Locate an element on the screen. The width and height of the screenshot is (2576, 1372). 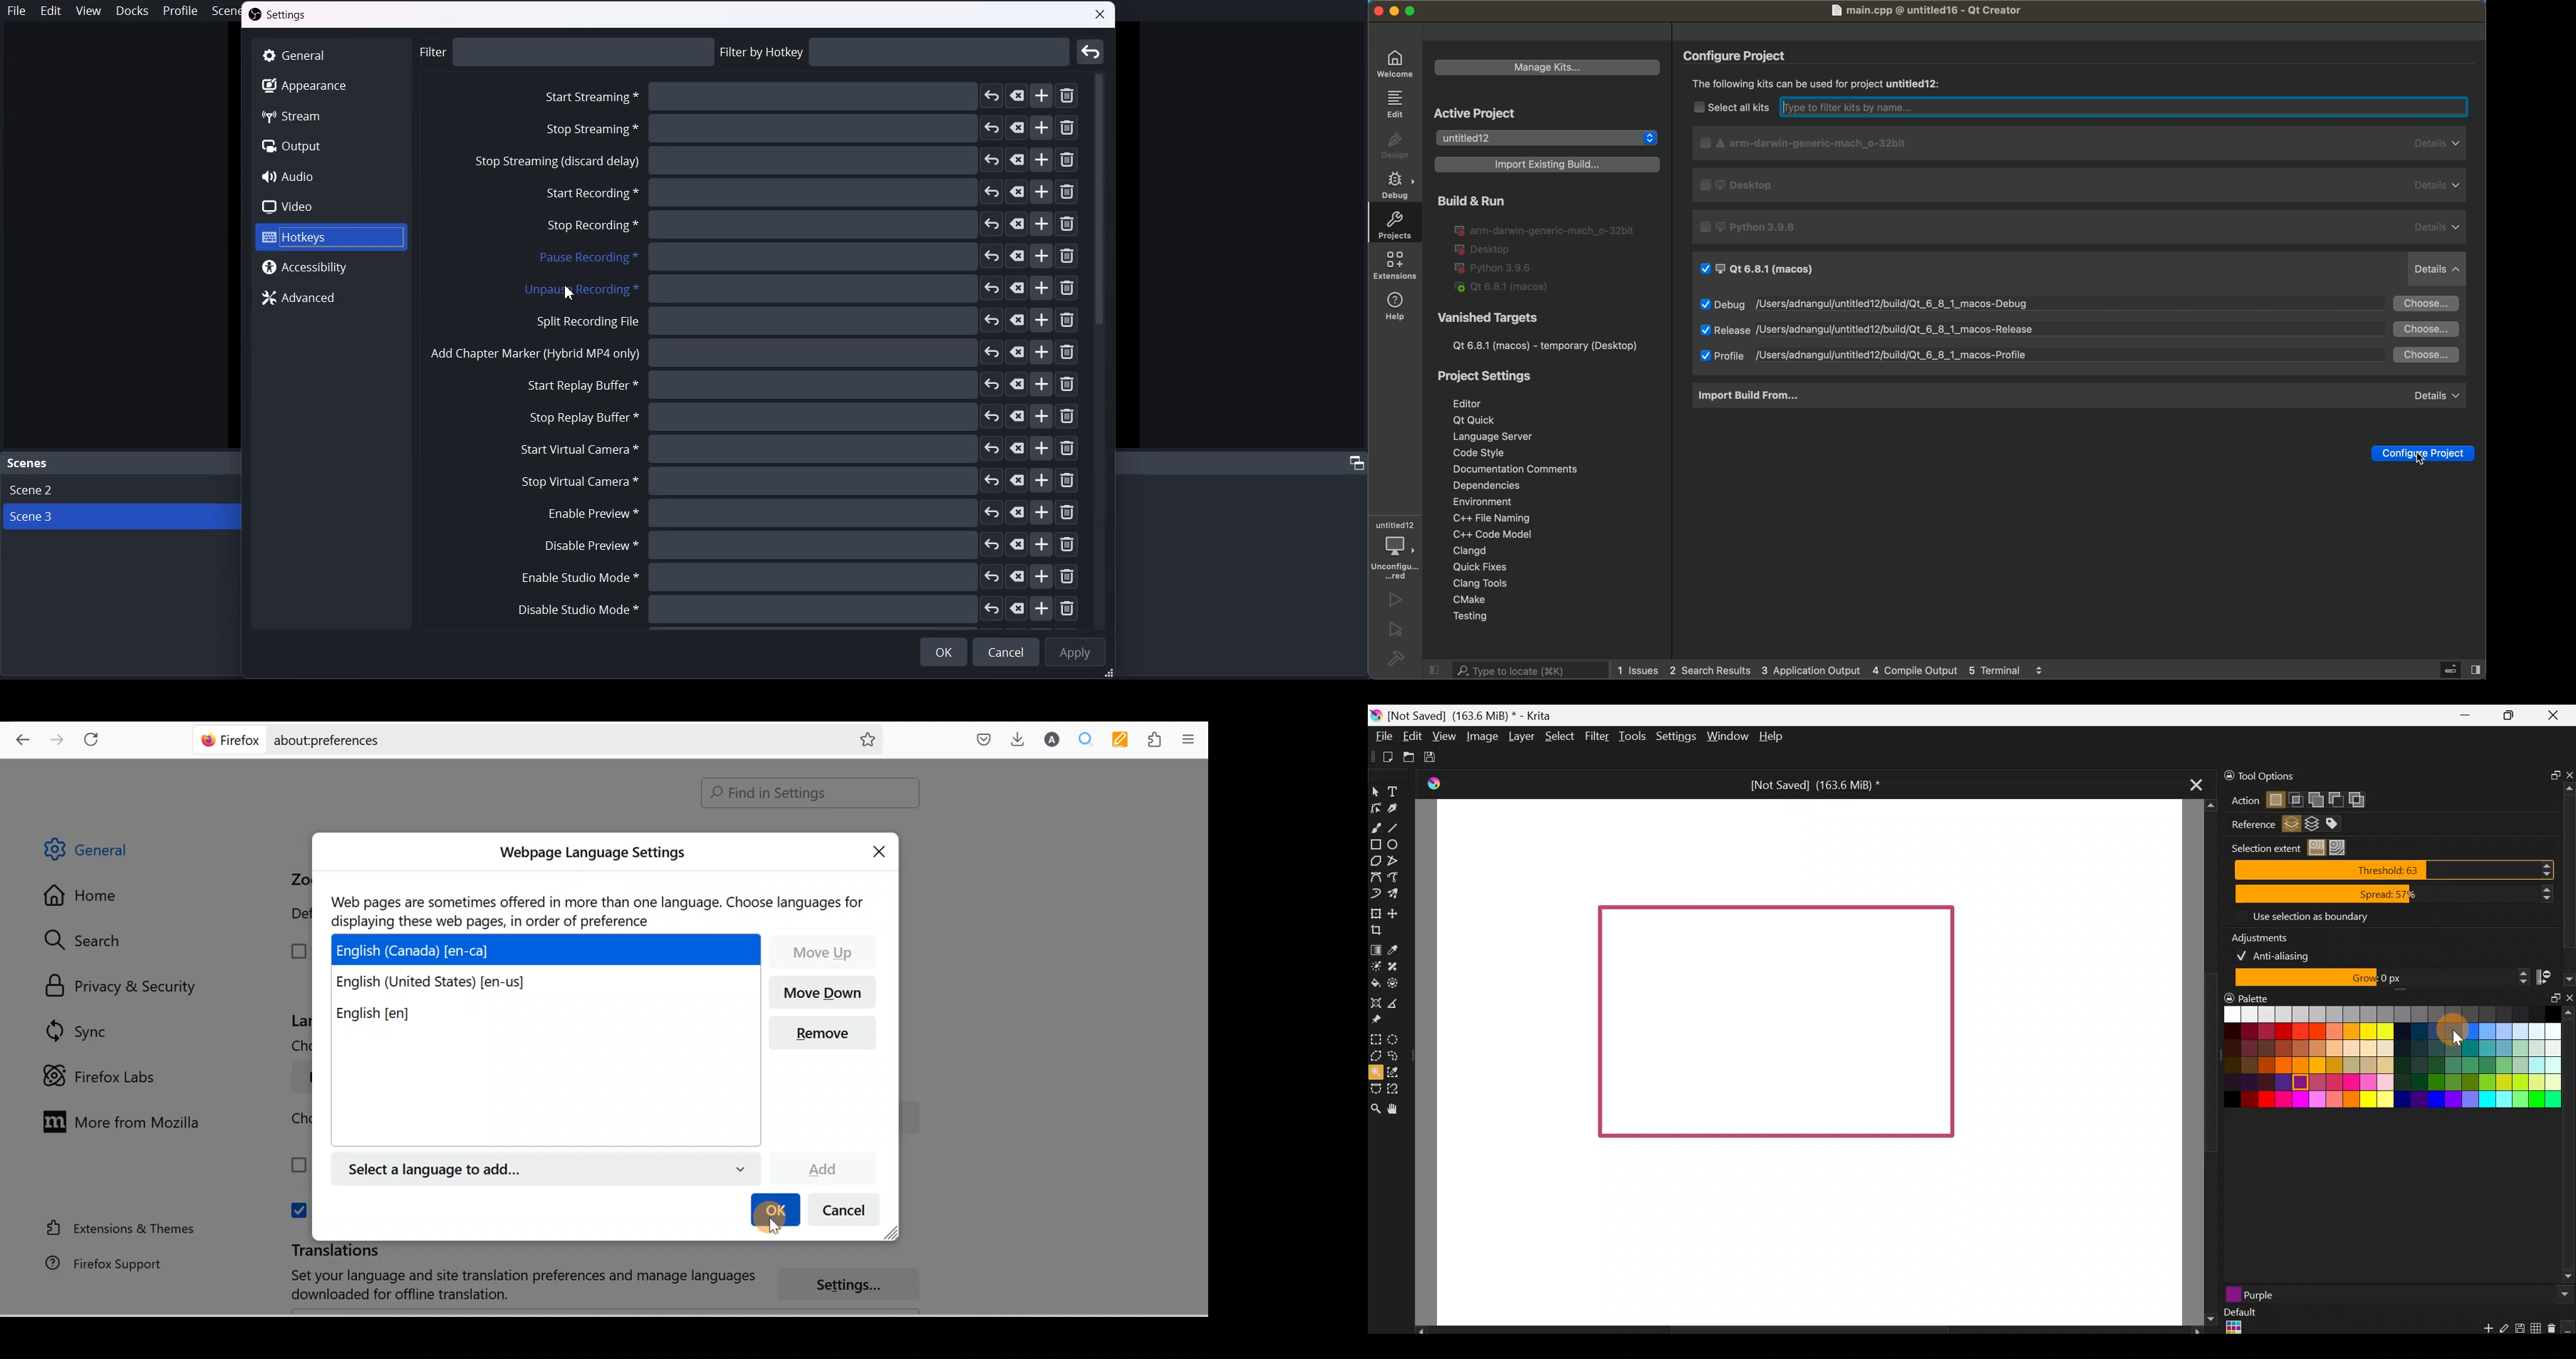
Go forward back one page is located at coordinates (59, 739).